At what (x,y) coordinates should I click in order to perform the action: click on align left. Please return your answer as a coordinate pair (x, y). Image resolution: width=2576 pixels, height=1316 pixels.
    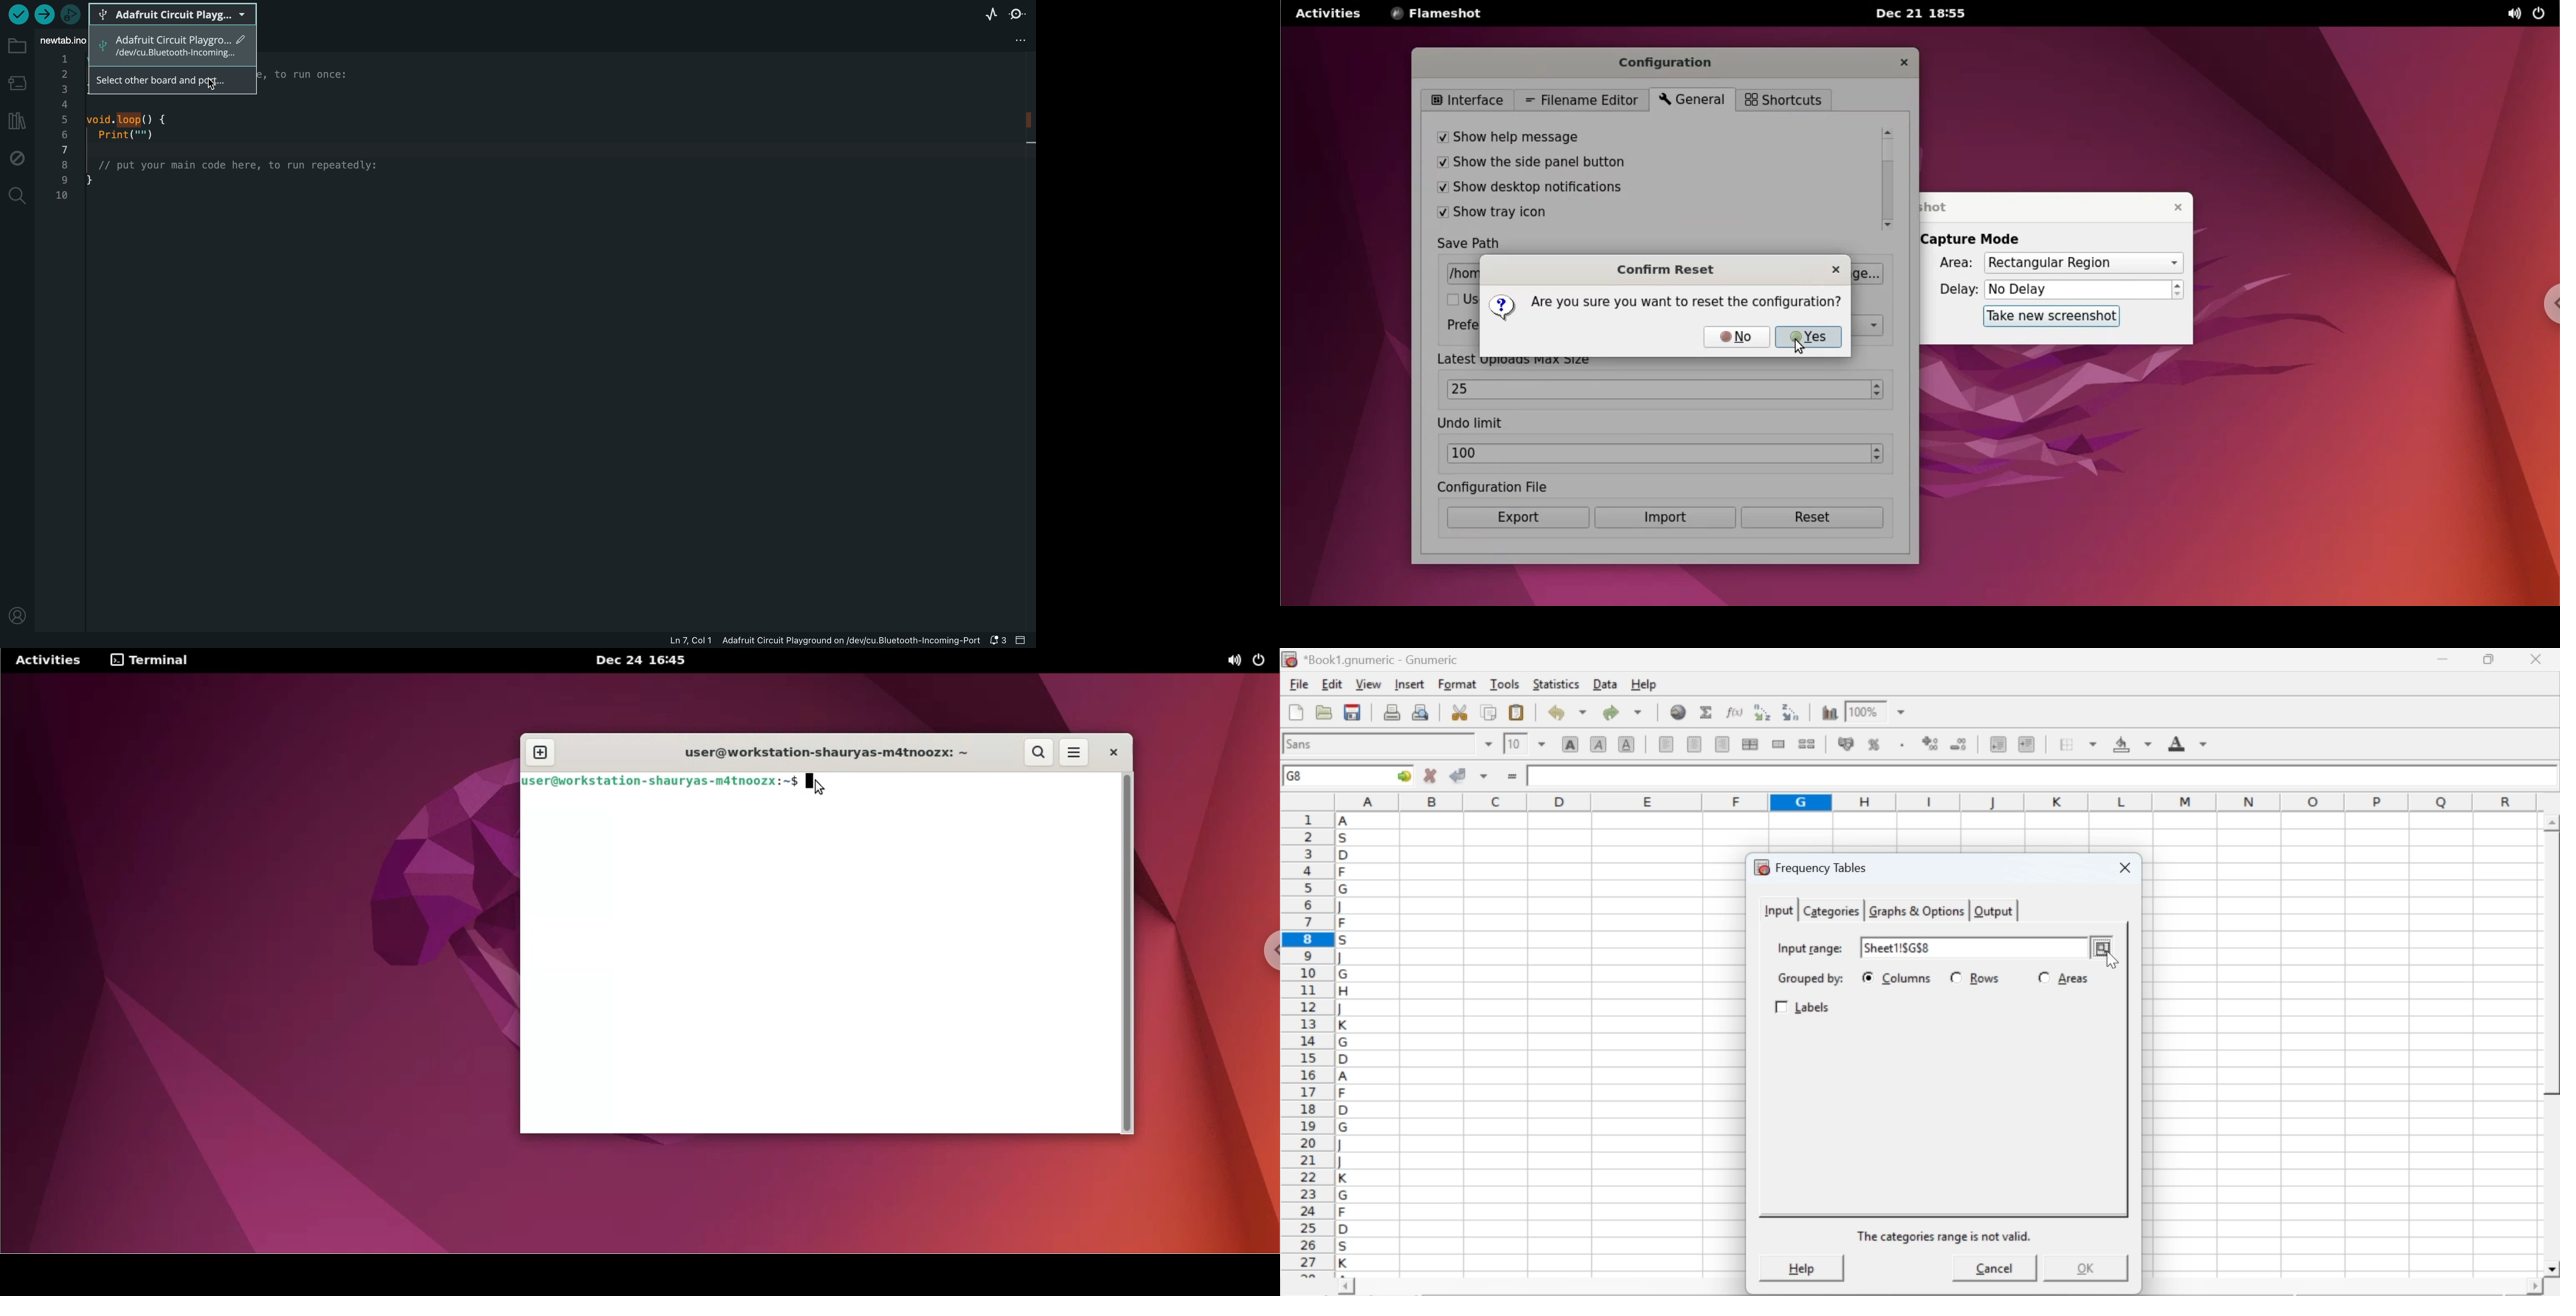
    Looking at the image, I should click on (1666, 742).